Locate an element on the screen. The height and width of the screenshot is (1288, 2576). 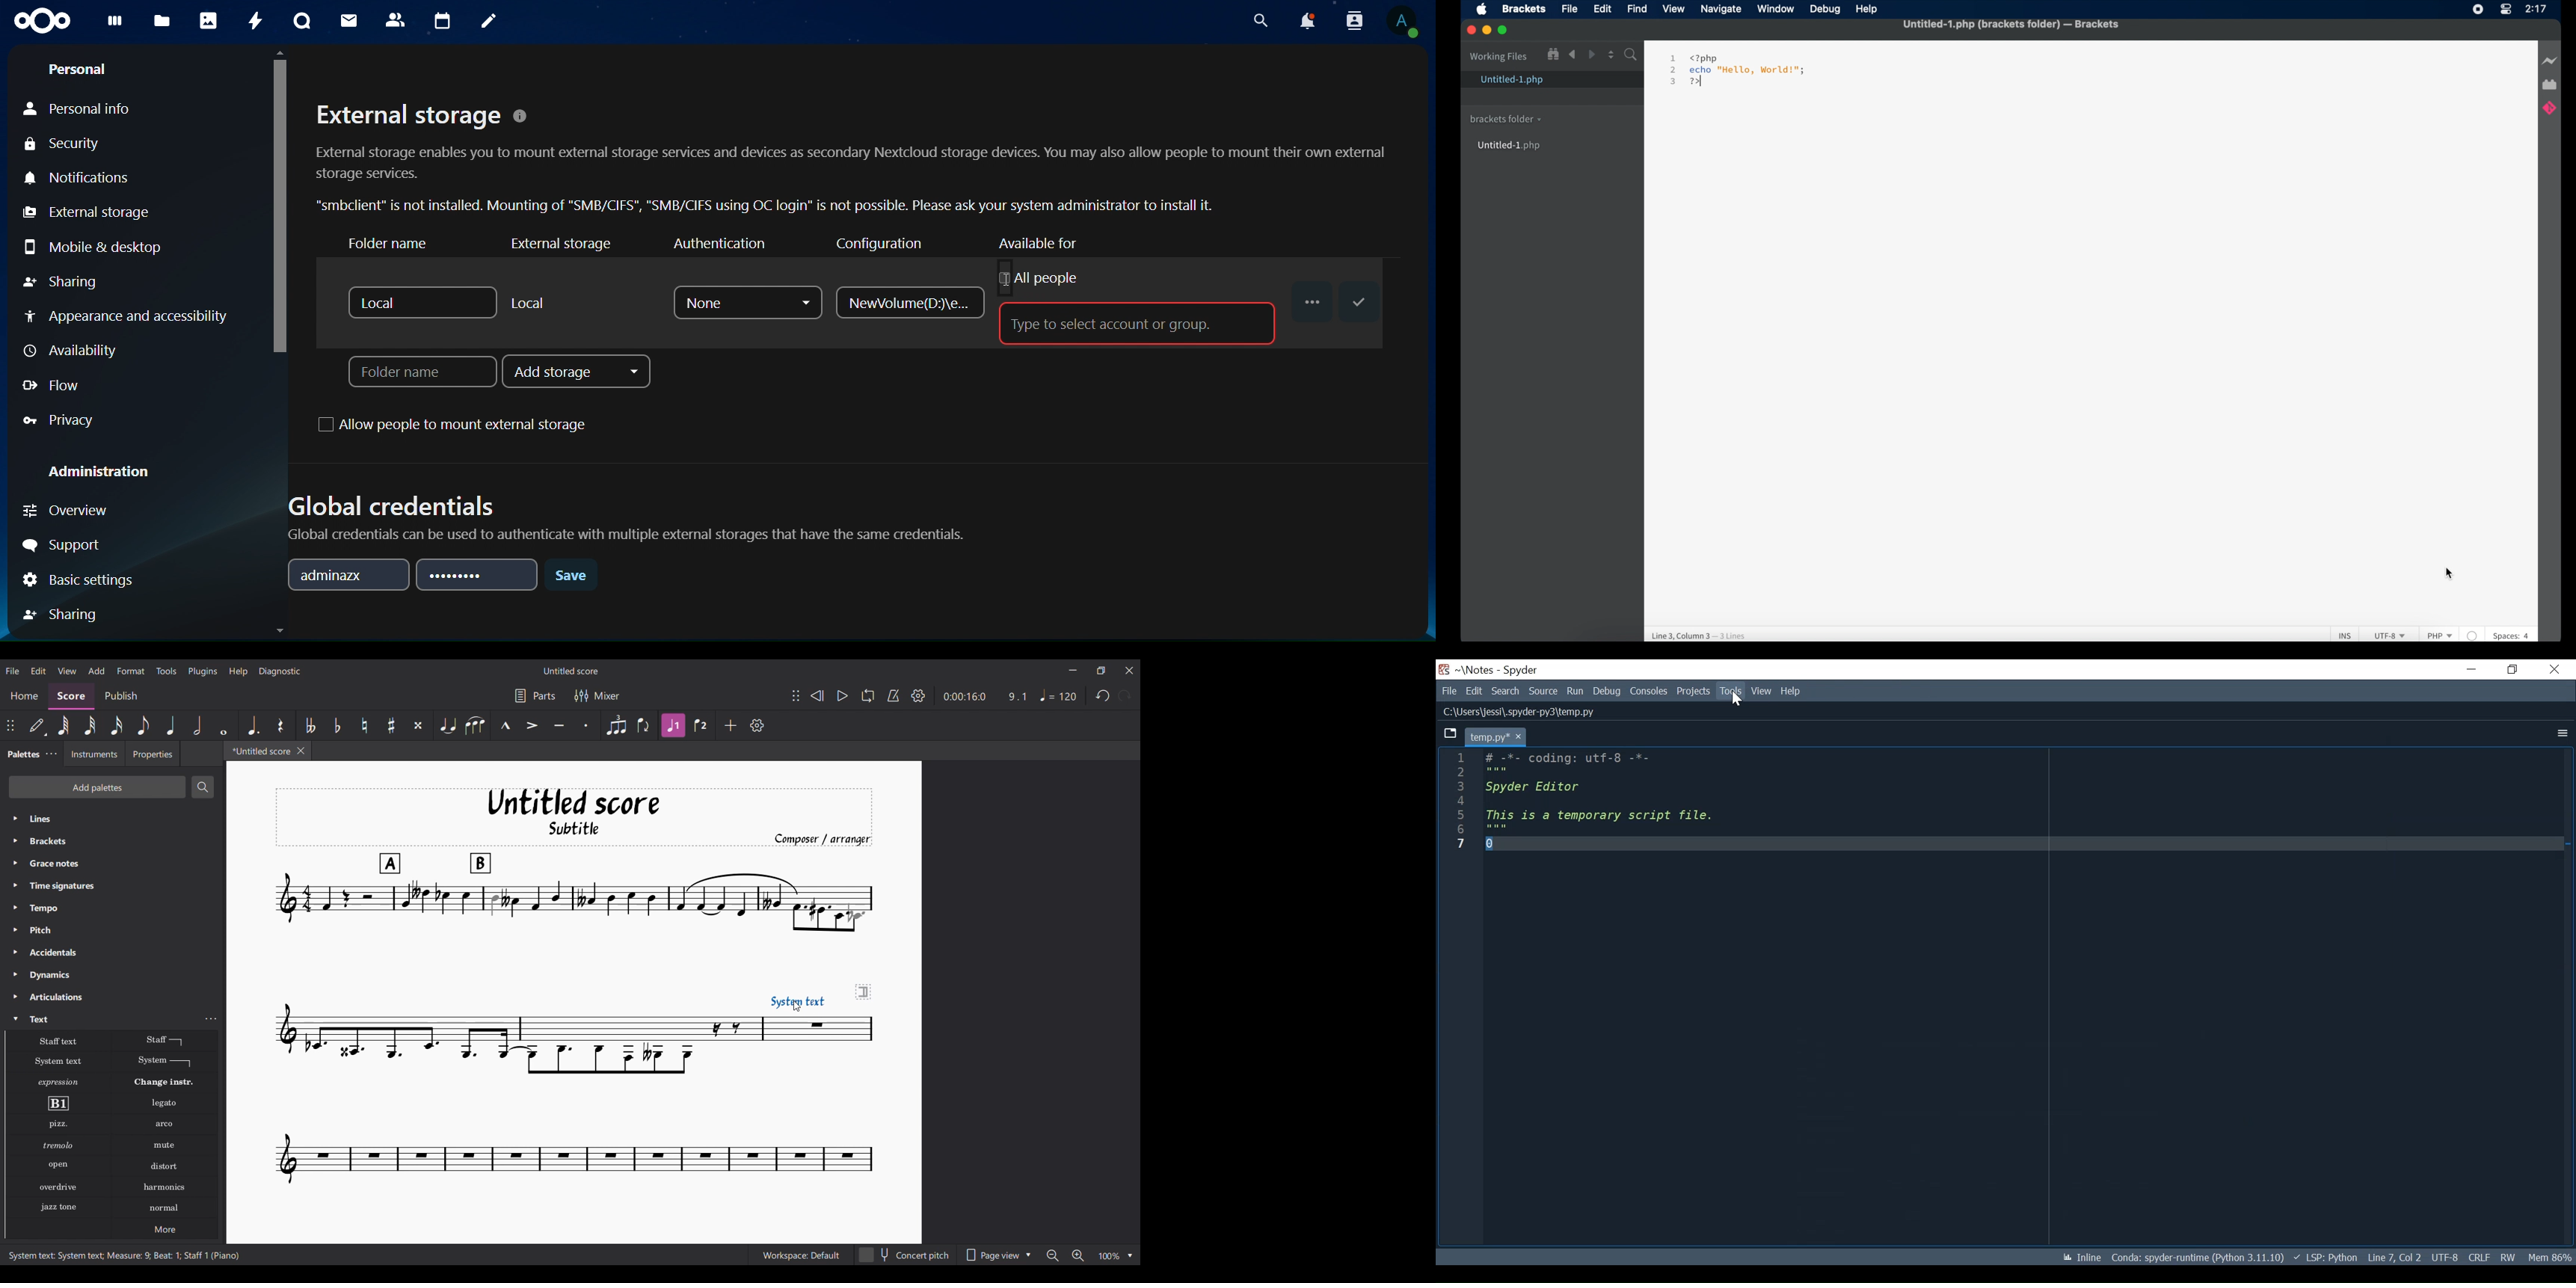
Conda Environment Indicator is located at coordinates (2197, 1257).